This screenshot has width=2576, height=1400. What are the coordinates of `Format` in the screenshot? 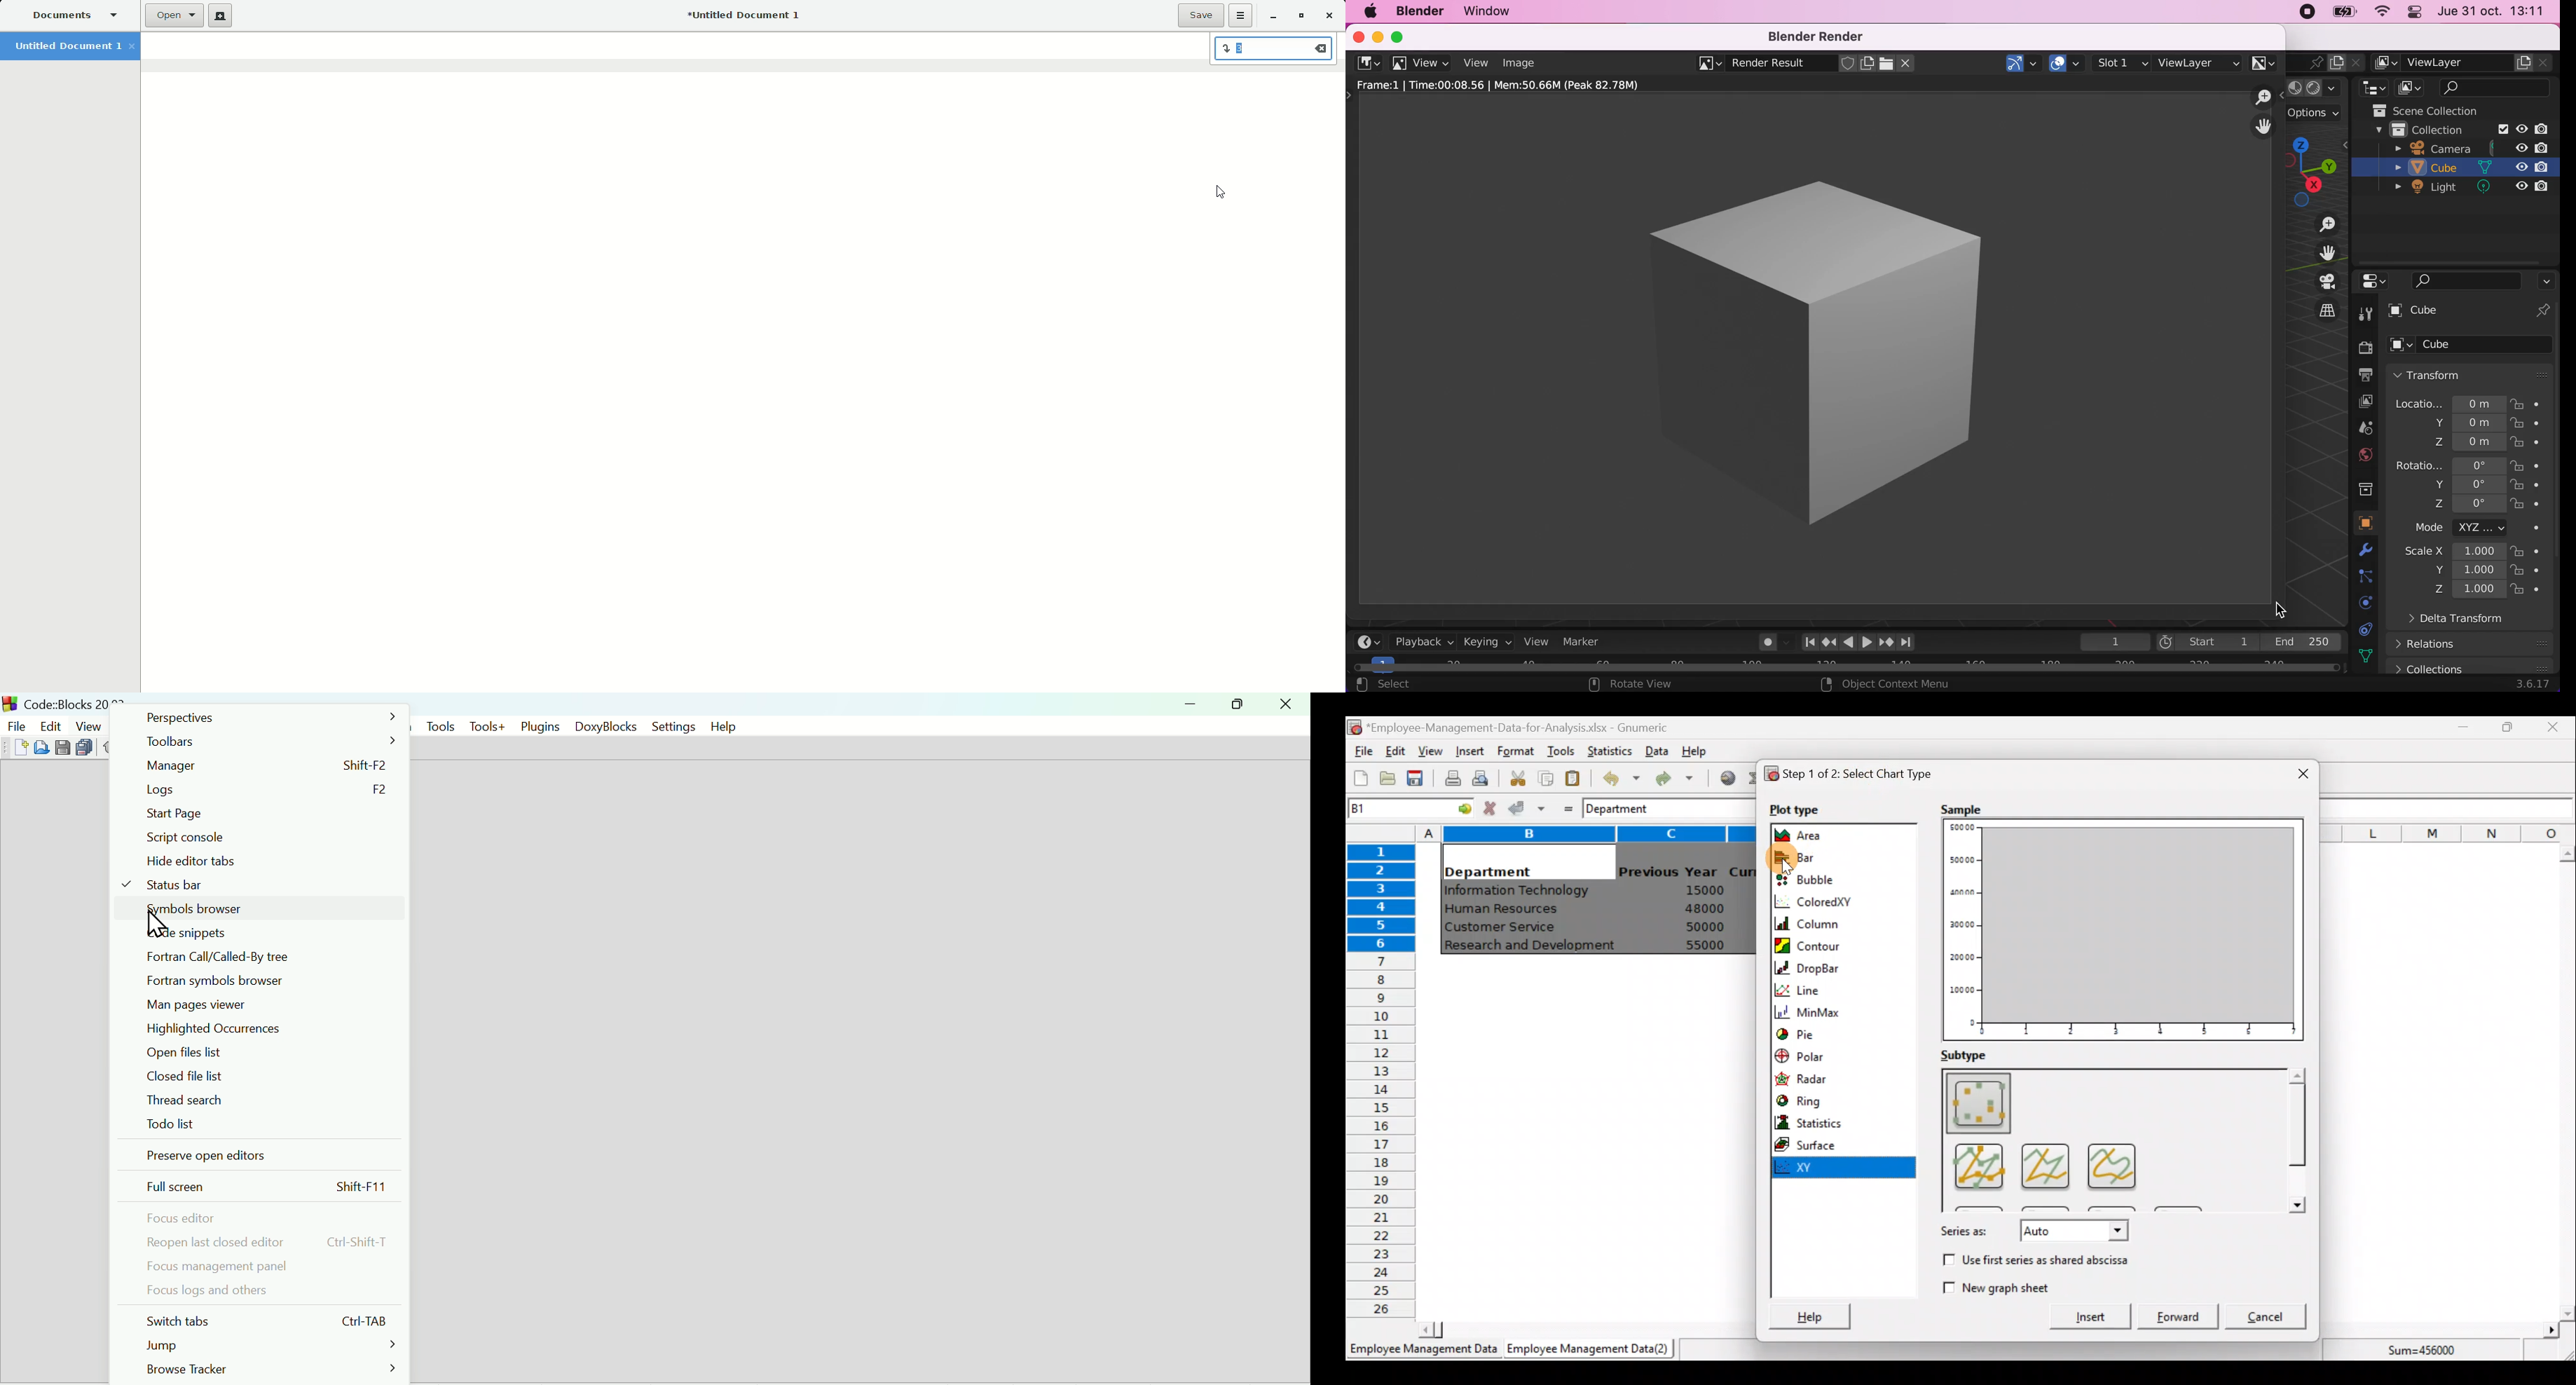 It's located at (1515, 752).